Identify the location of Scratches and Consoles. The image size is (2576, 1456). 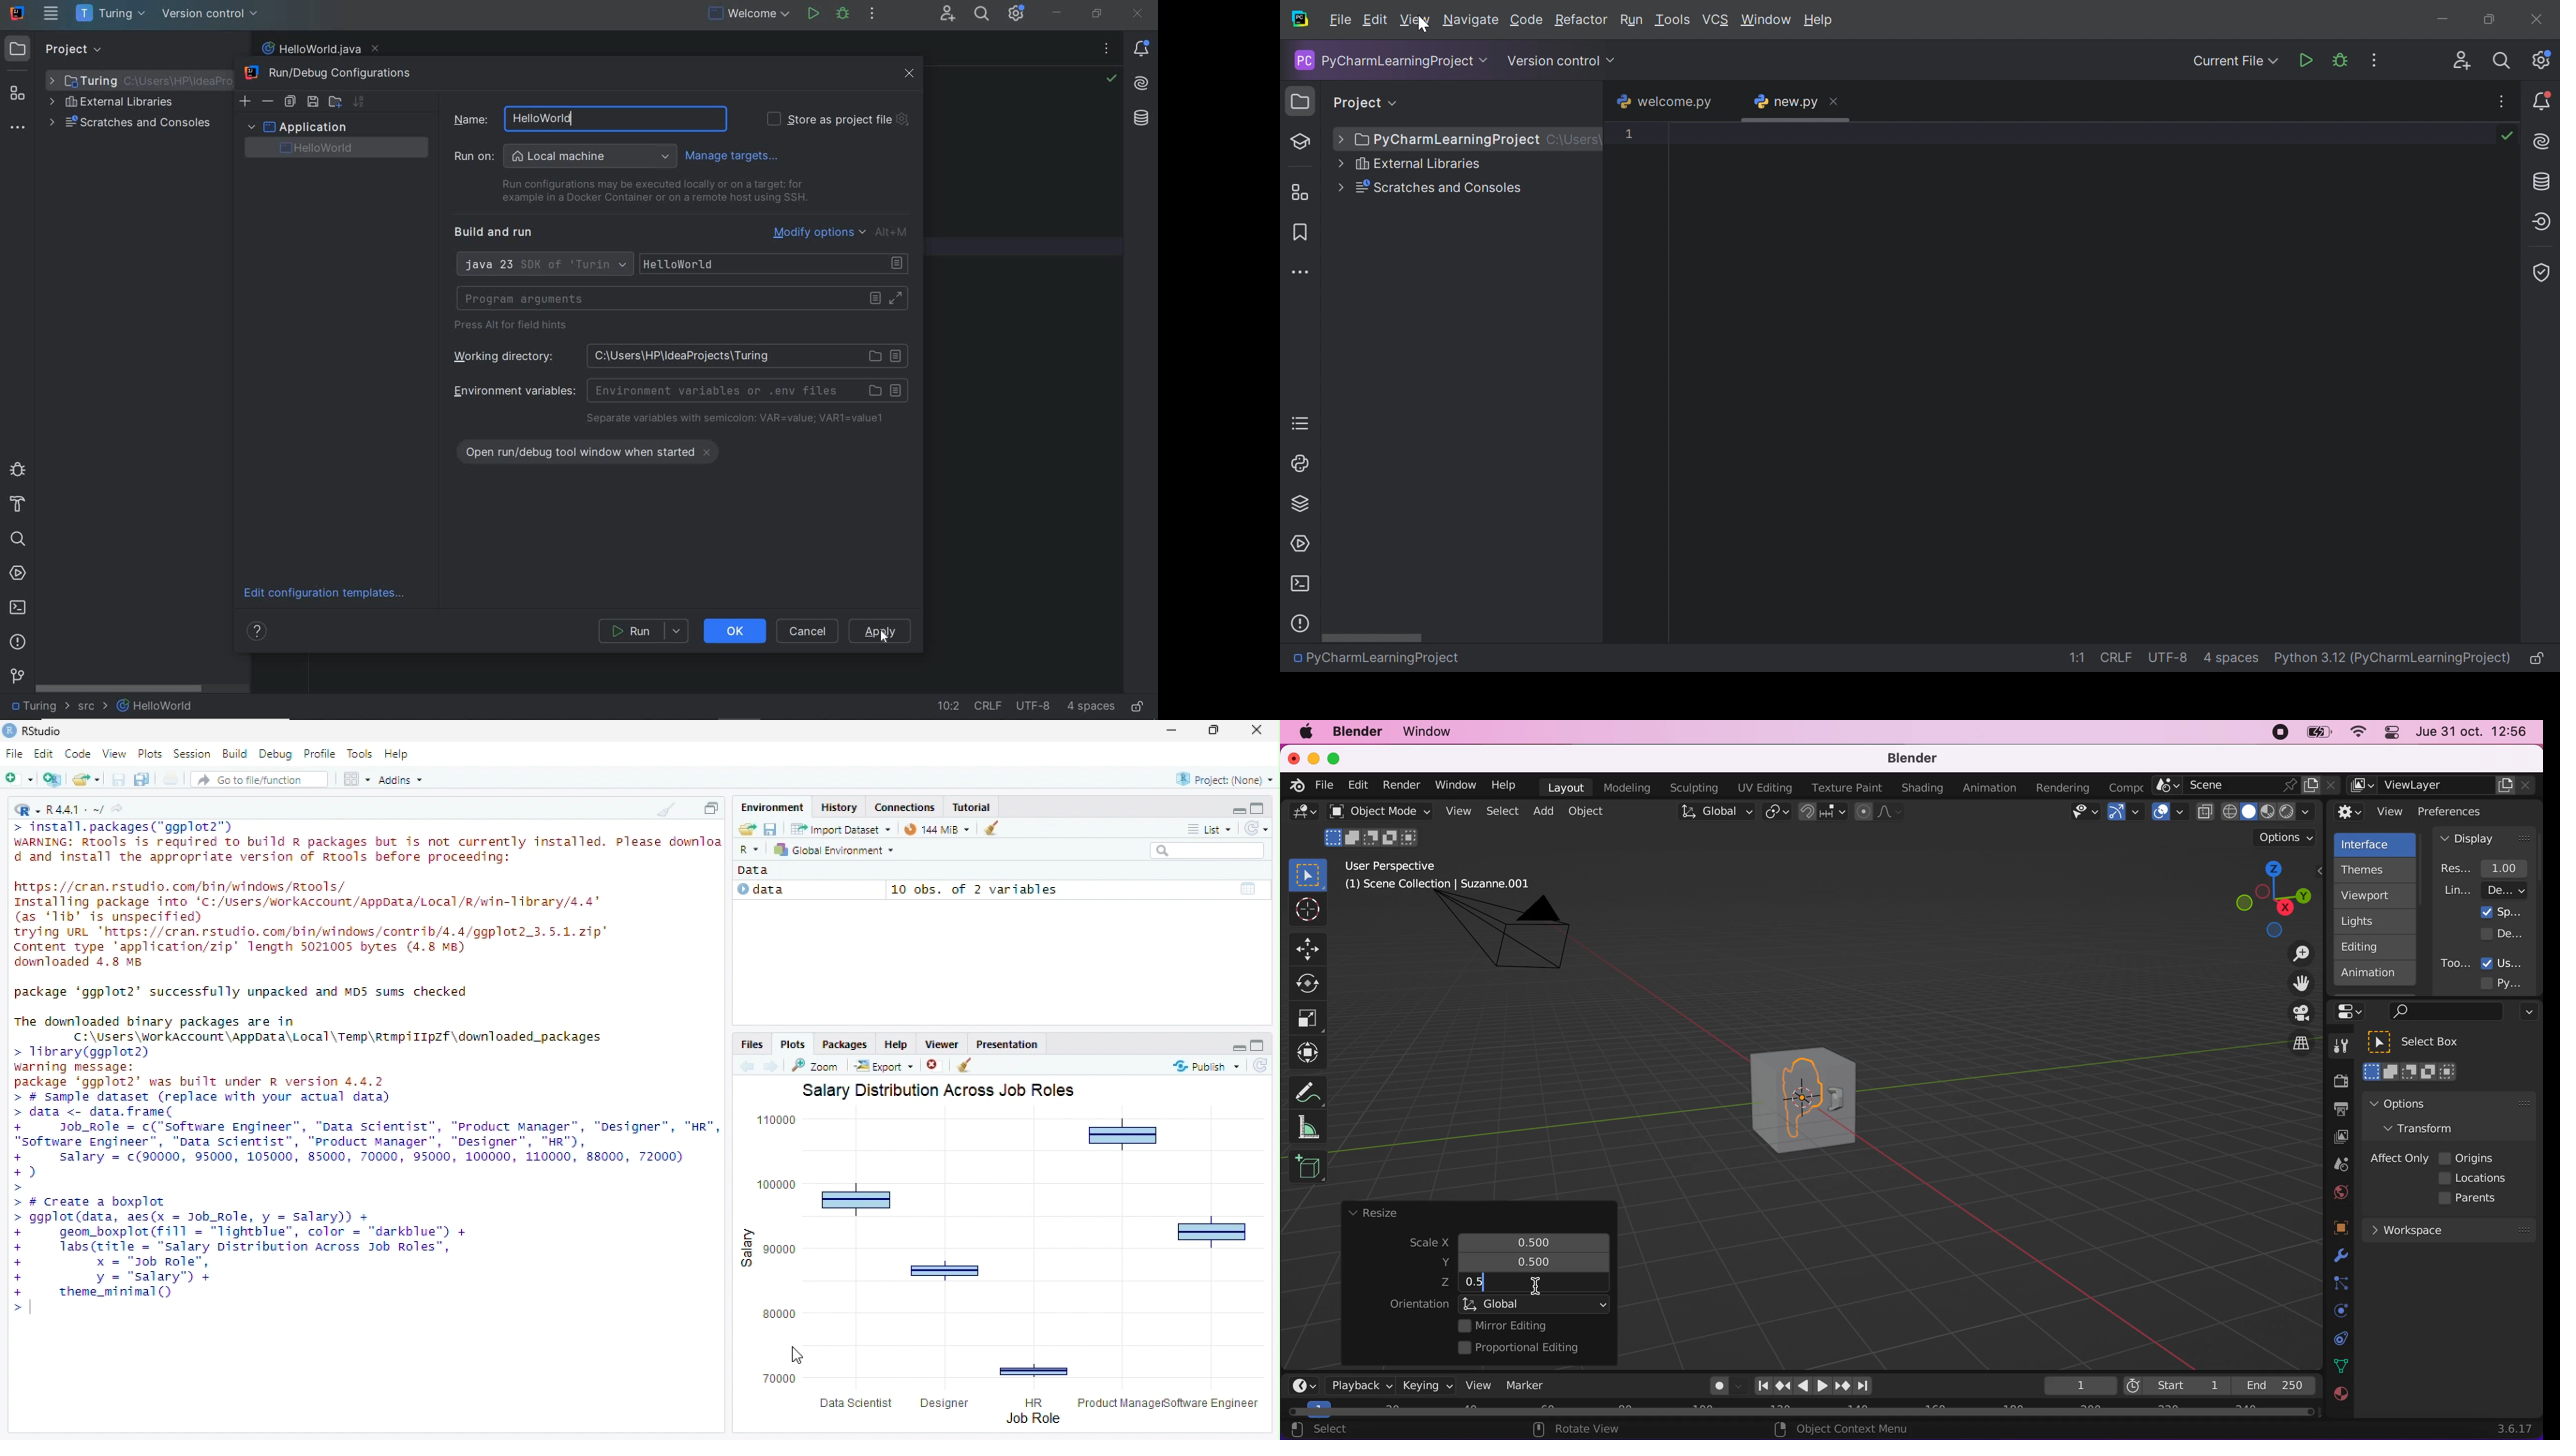
(1439, 187).